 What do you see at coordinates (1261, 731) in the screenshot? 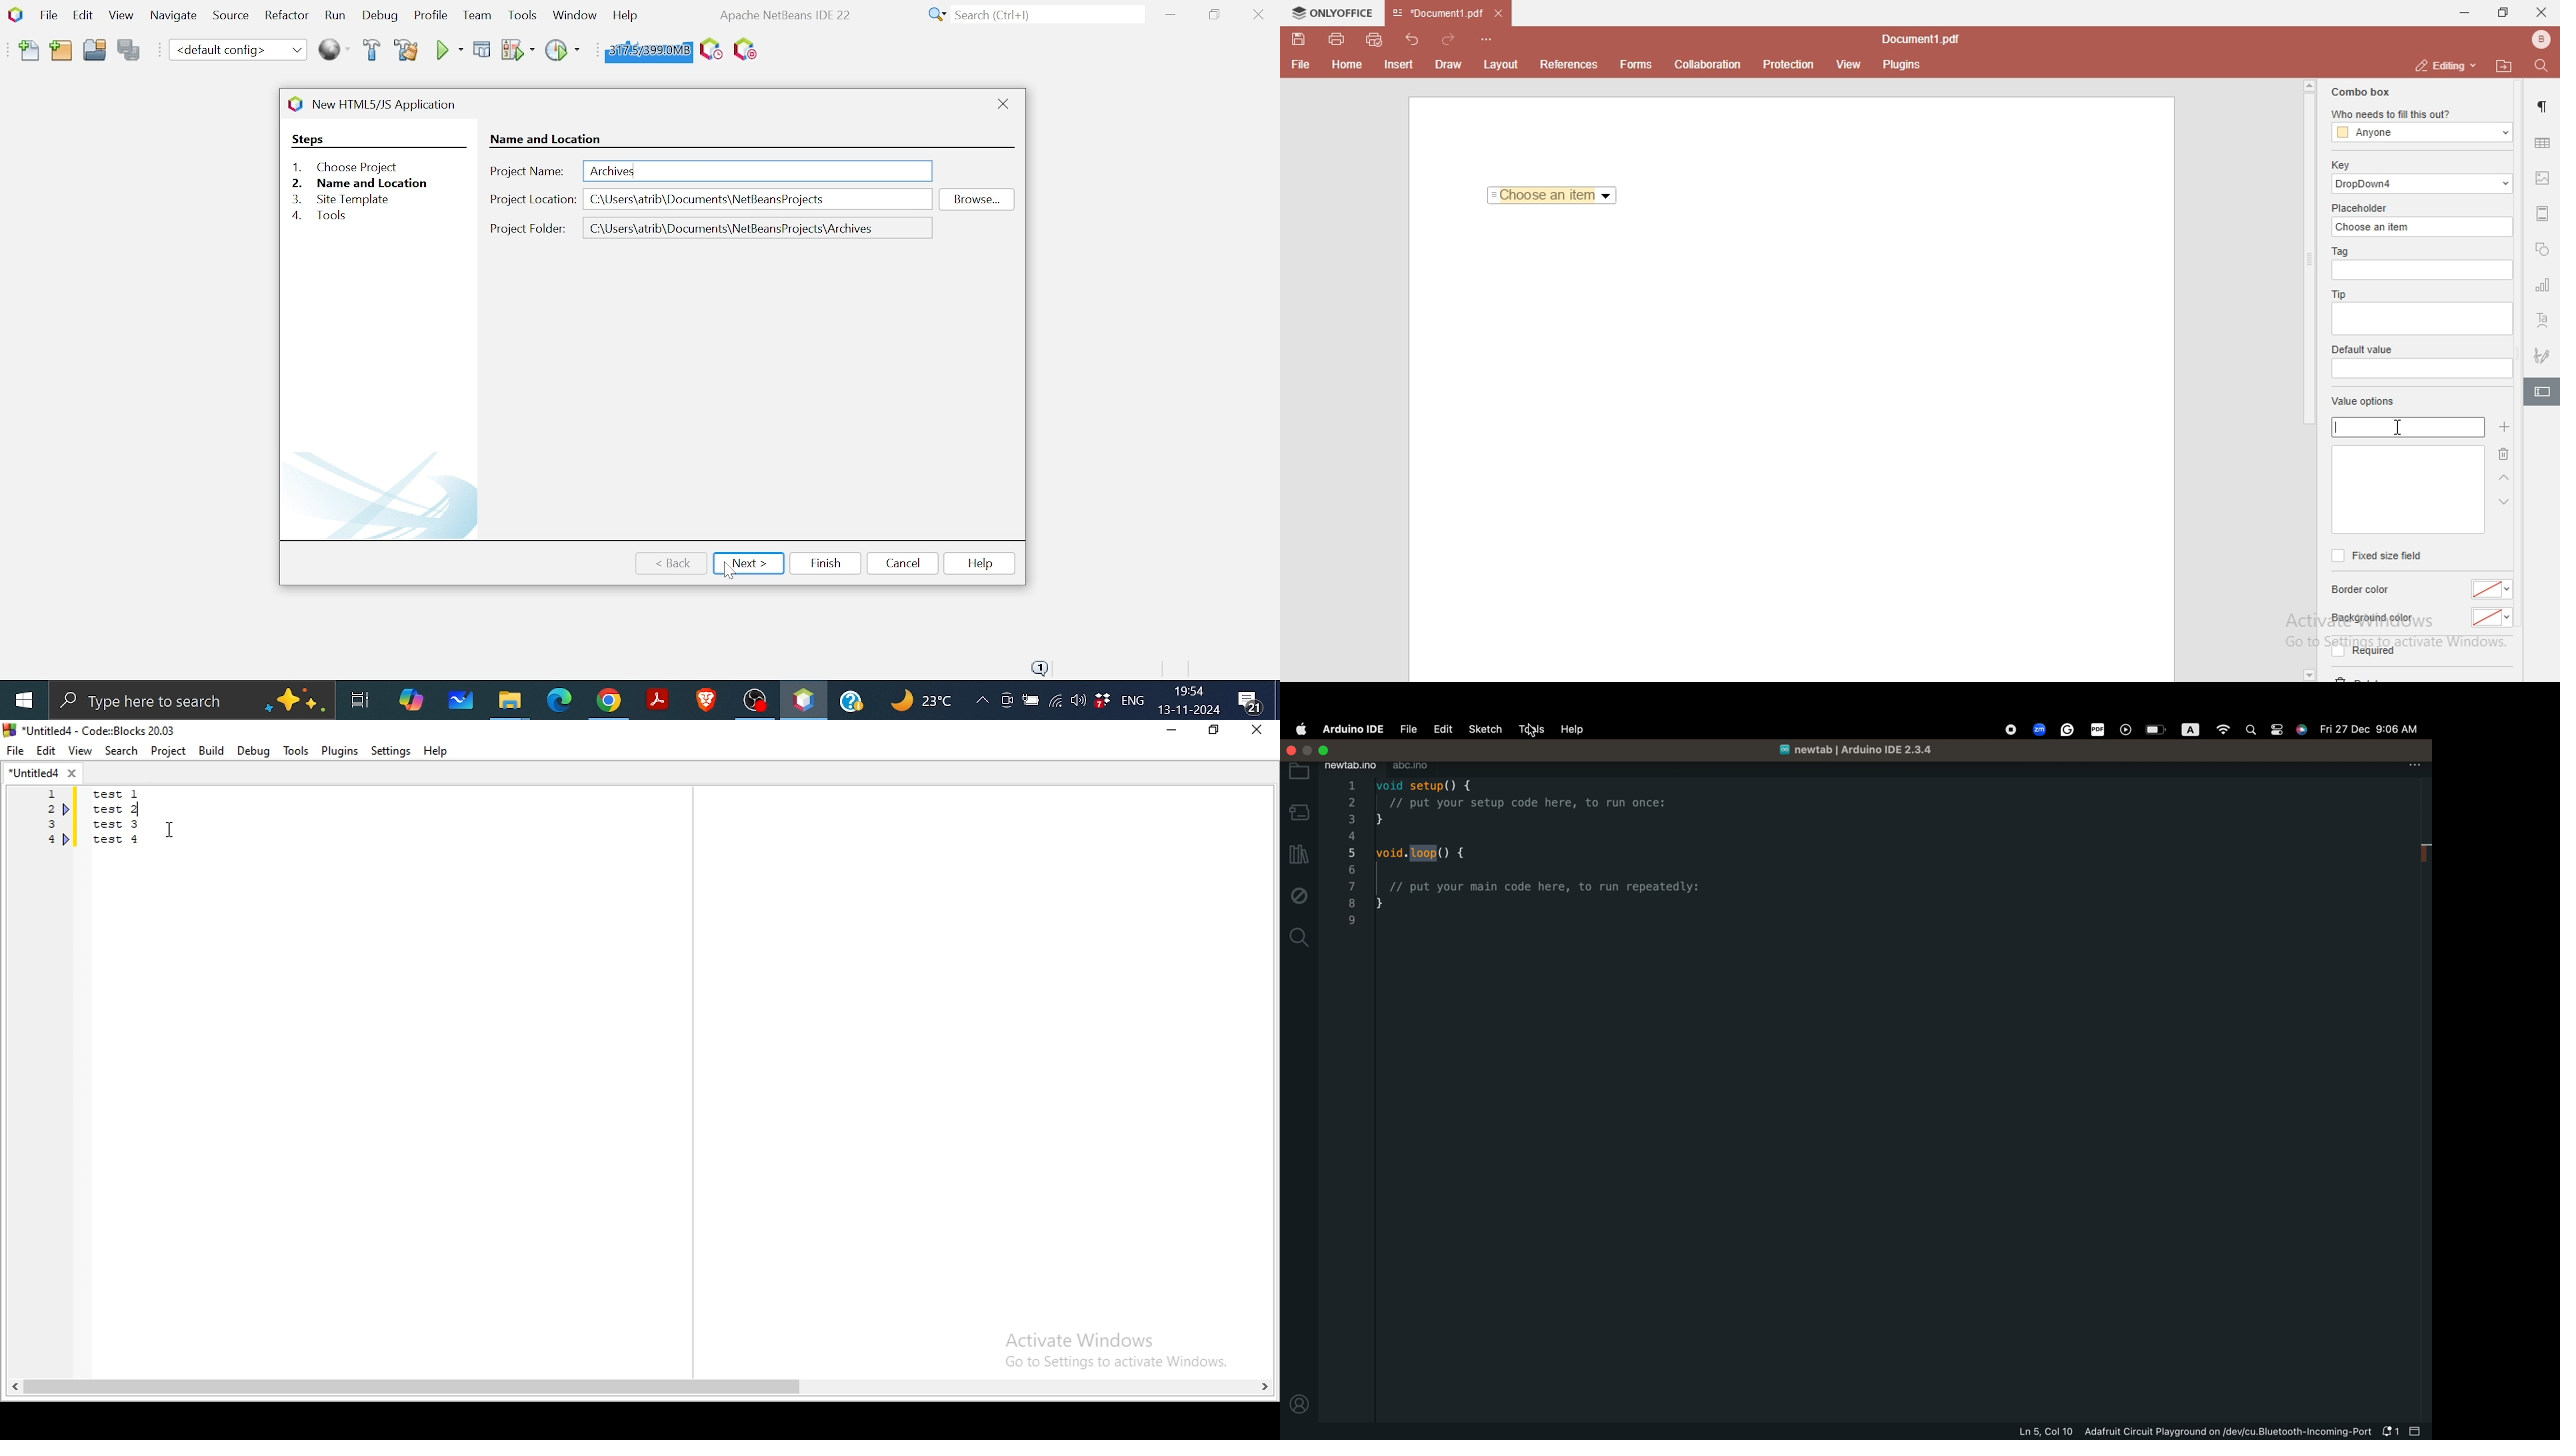
I see `close` at bounding box center [1261, 731].